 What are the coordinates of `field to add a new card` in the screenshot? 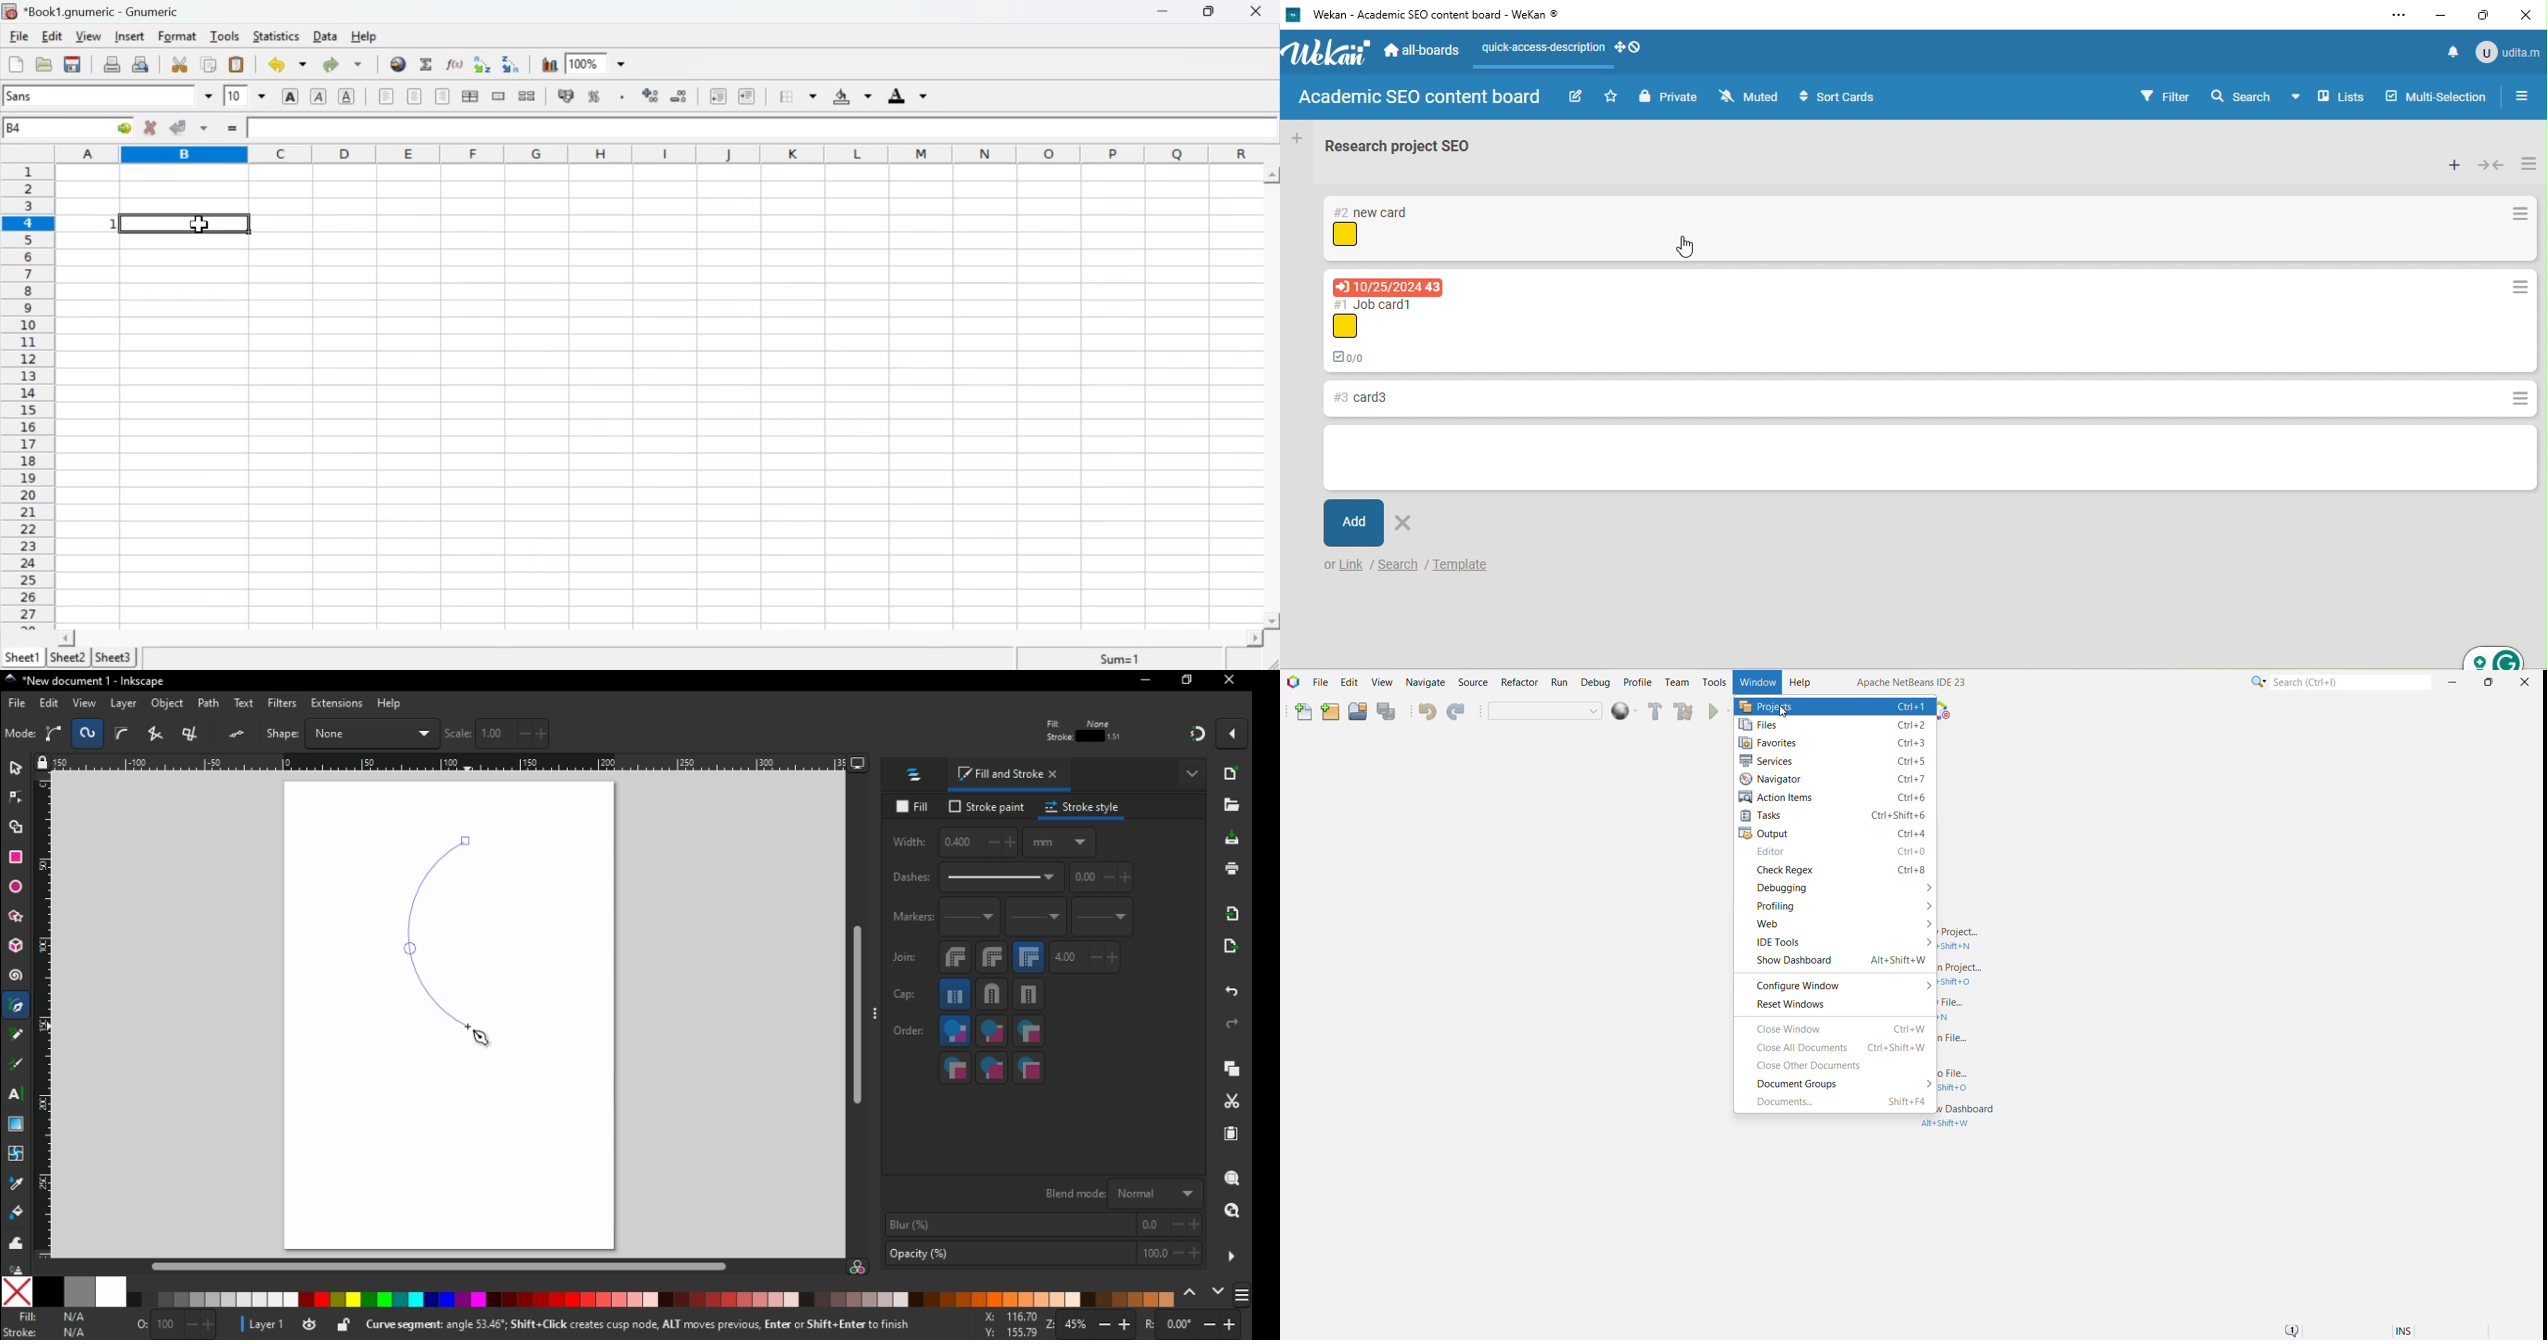 It's located at (1930, 459).